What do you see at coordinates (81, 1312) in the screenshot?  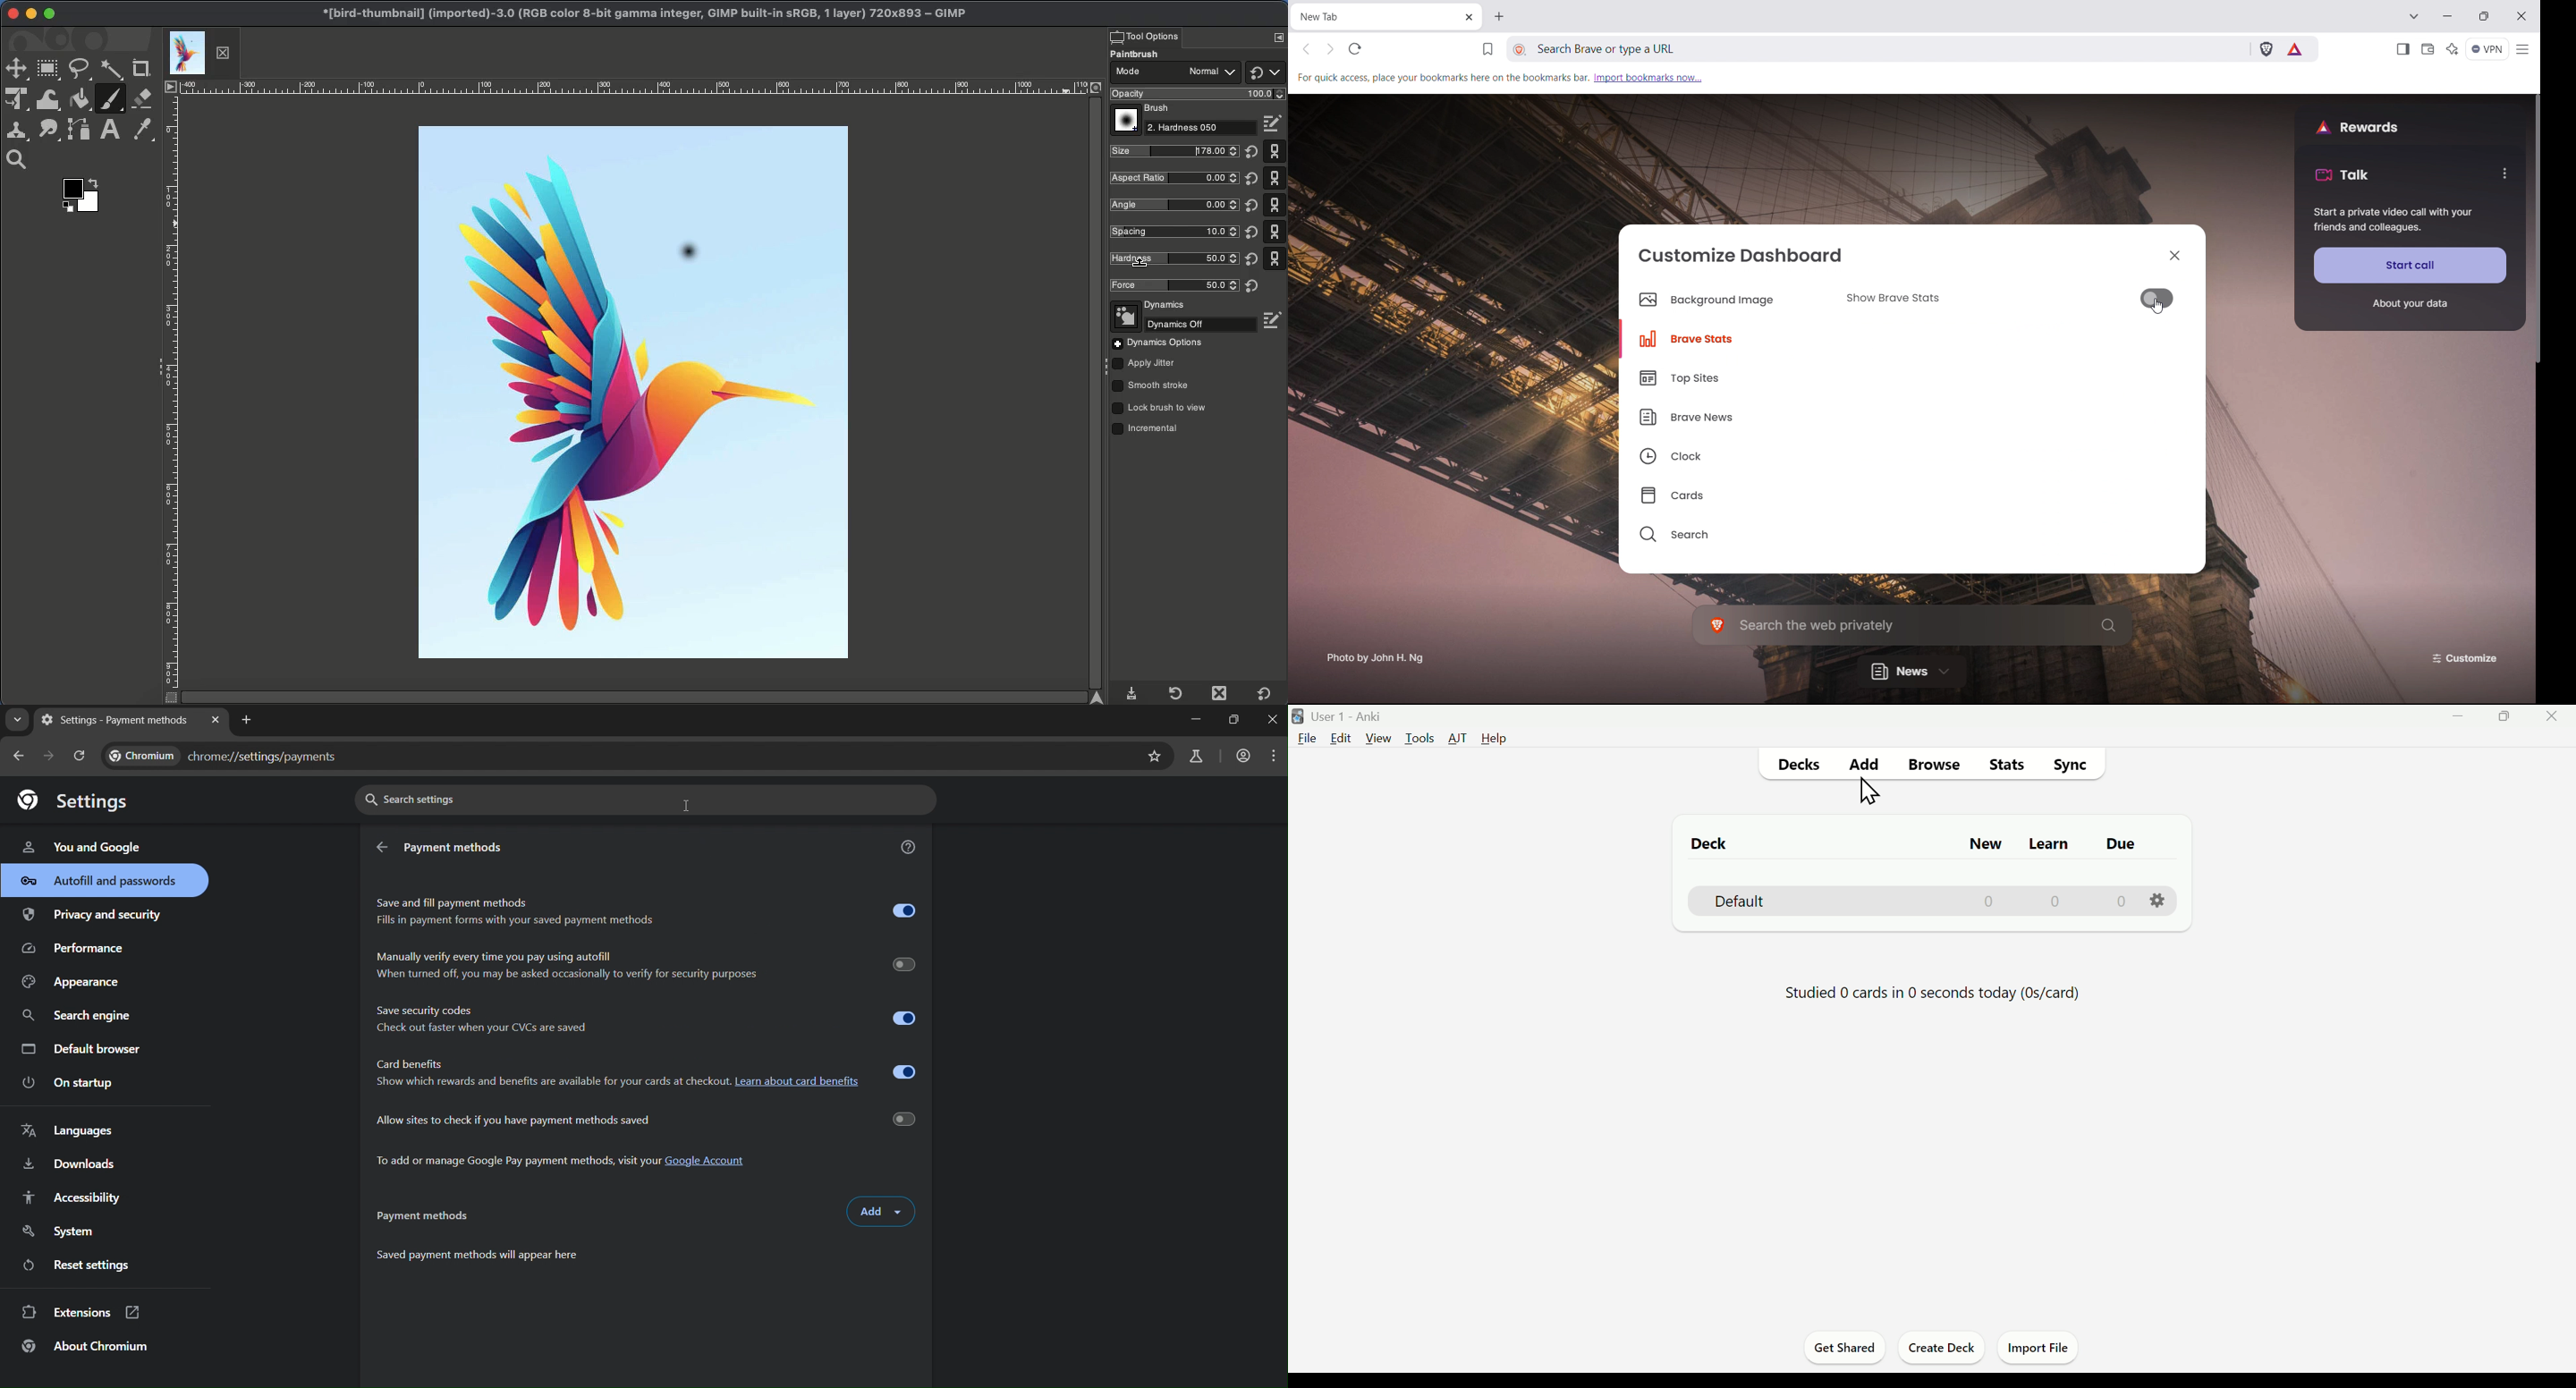 I see `extensions` at bounding box center [81, 1312].